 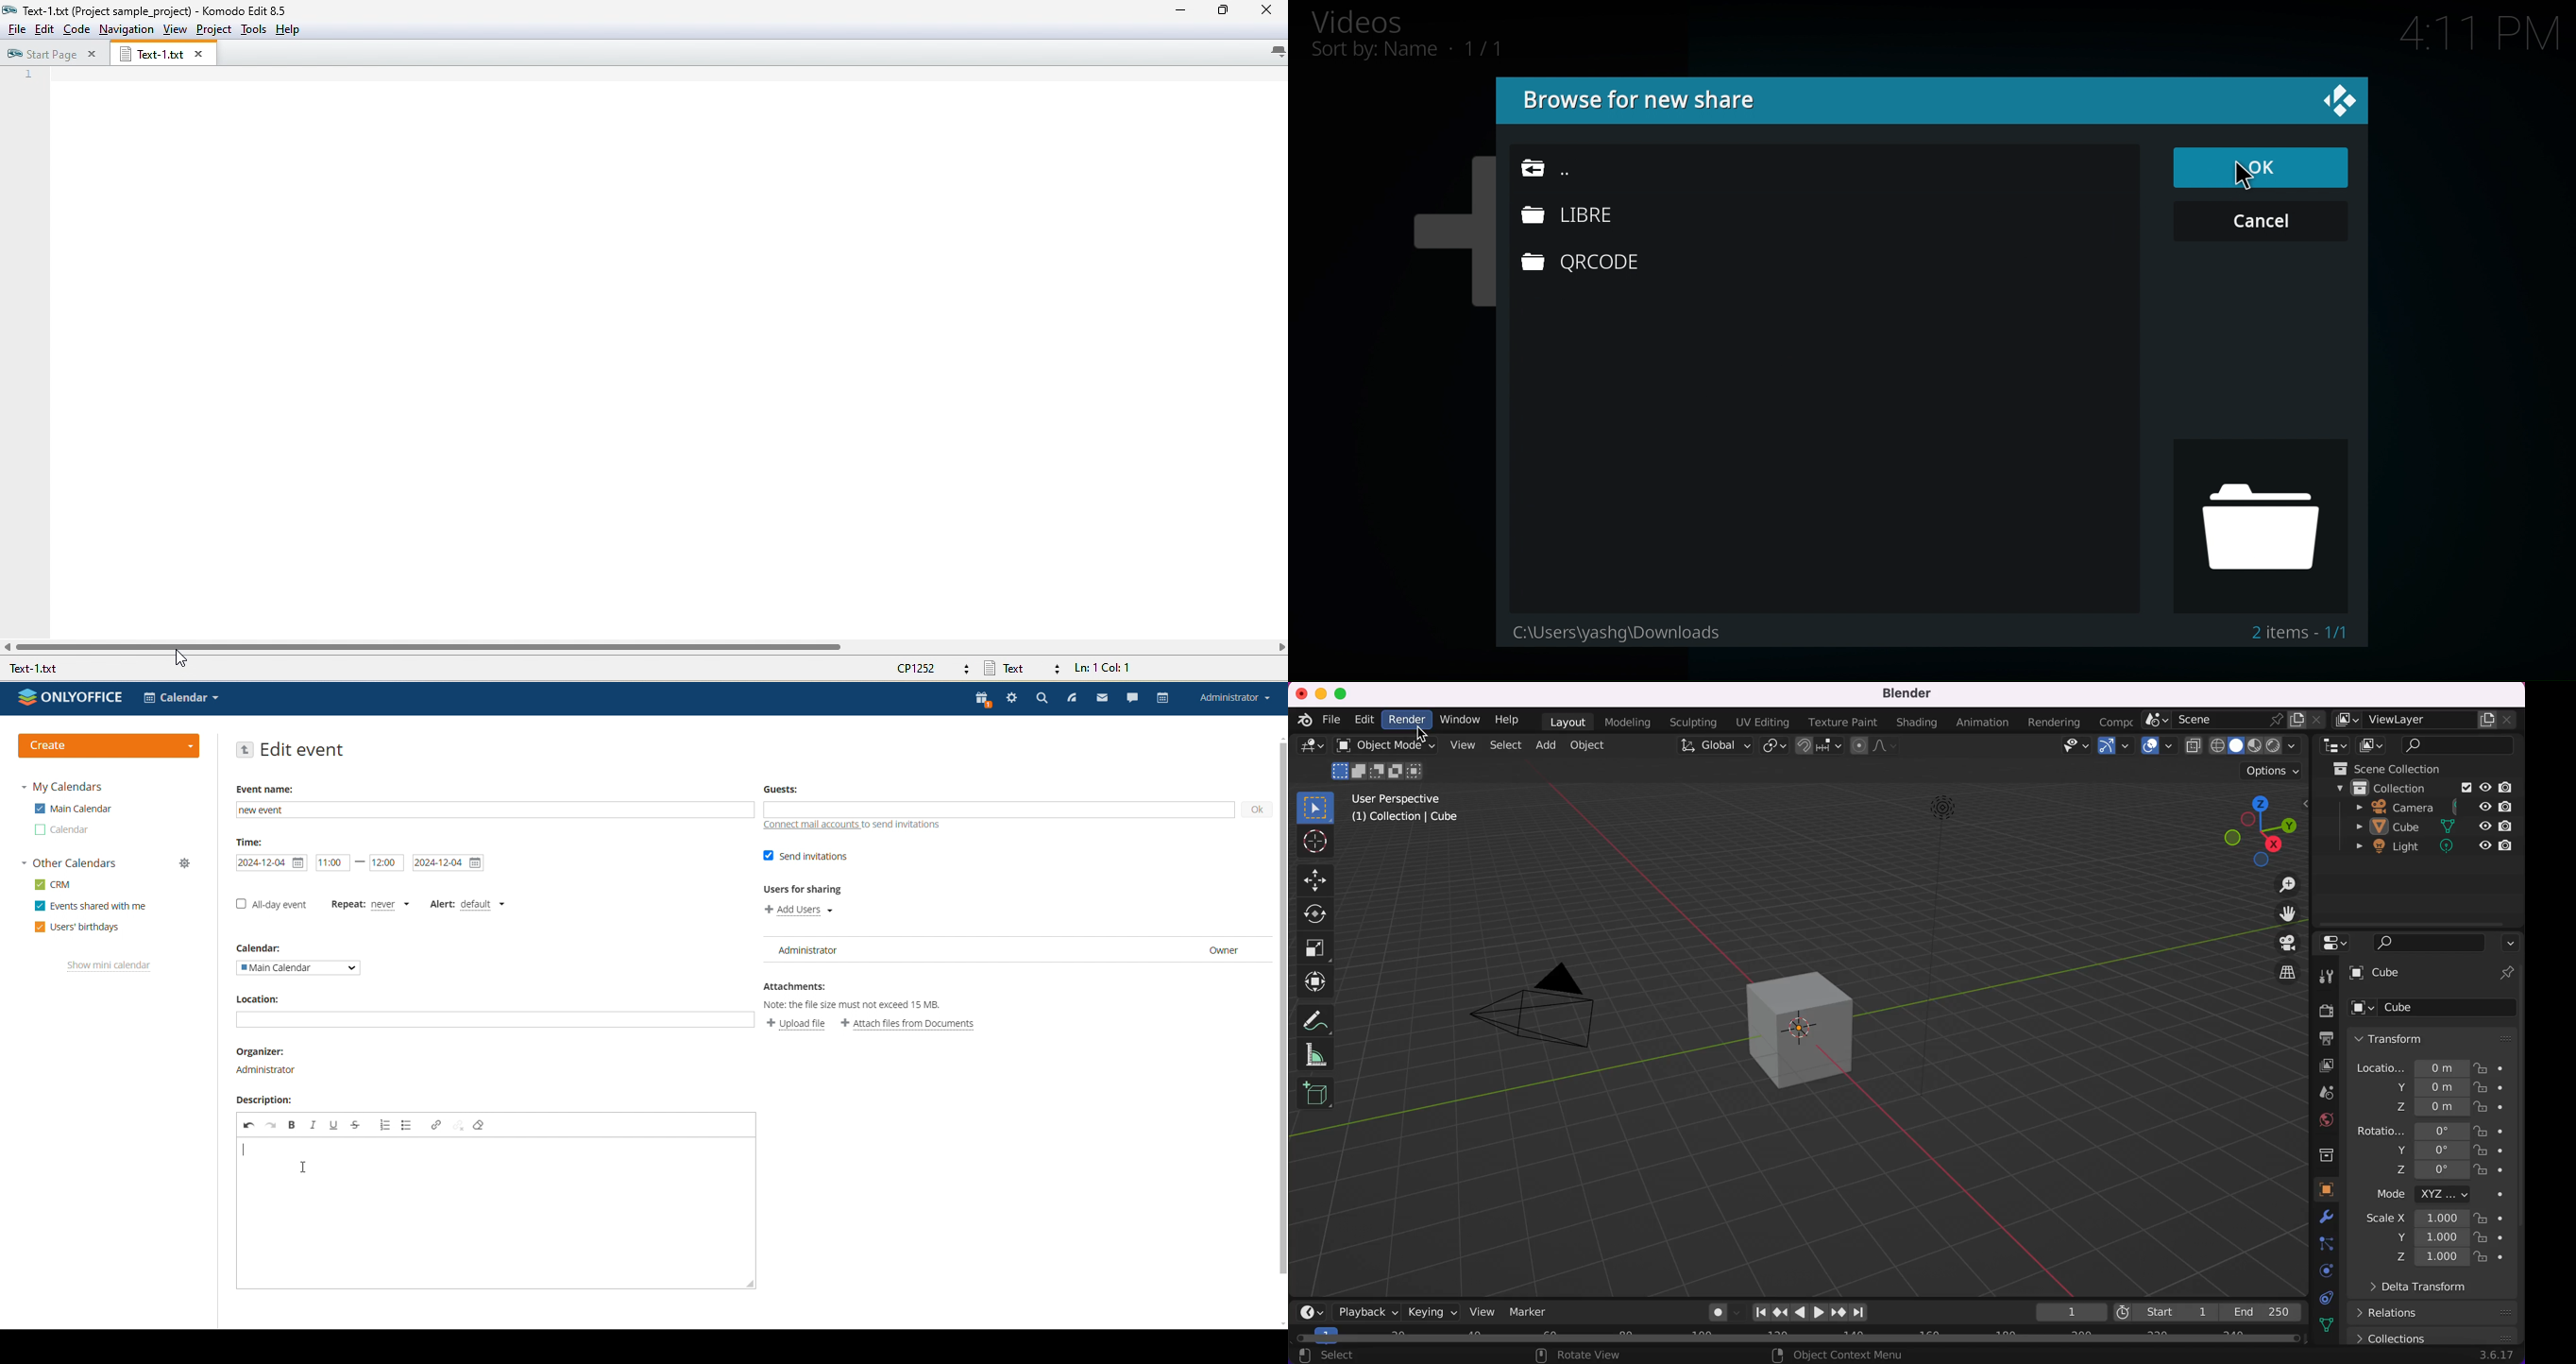 What do you see at coordinates (2322, 1218) in the screenshot?
I see `modifiers` at bounding box center [2322, 1218].